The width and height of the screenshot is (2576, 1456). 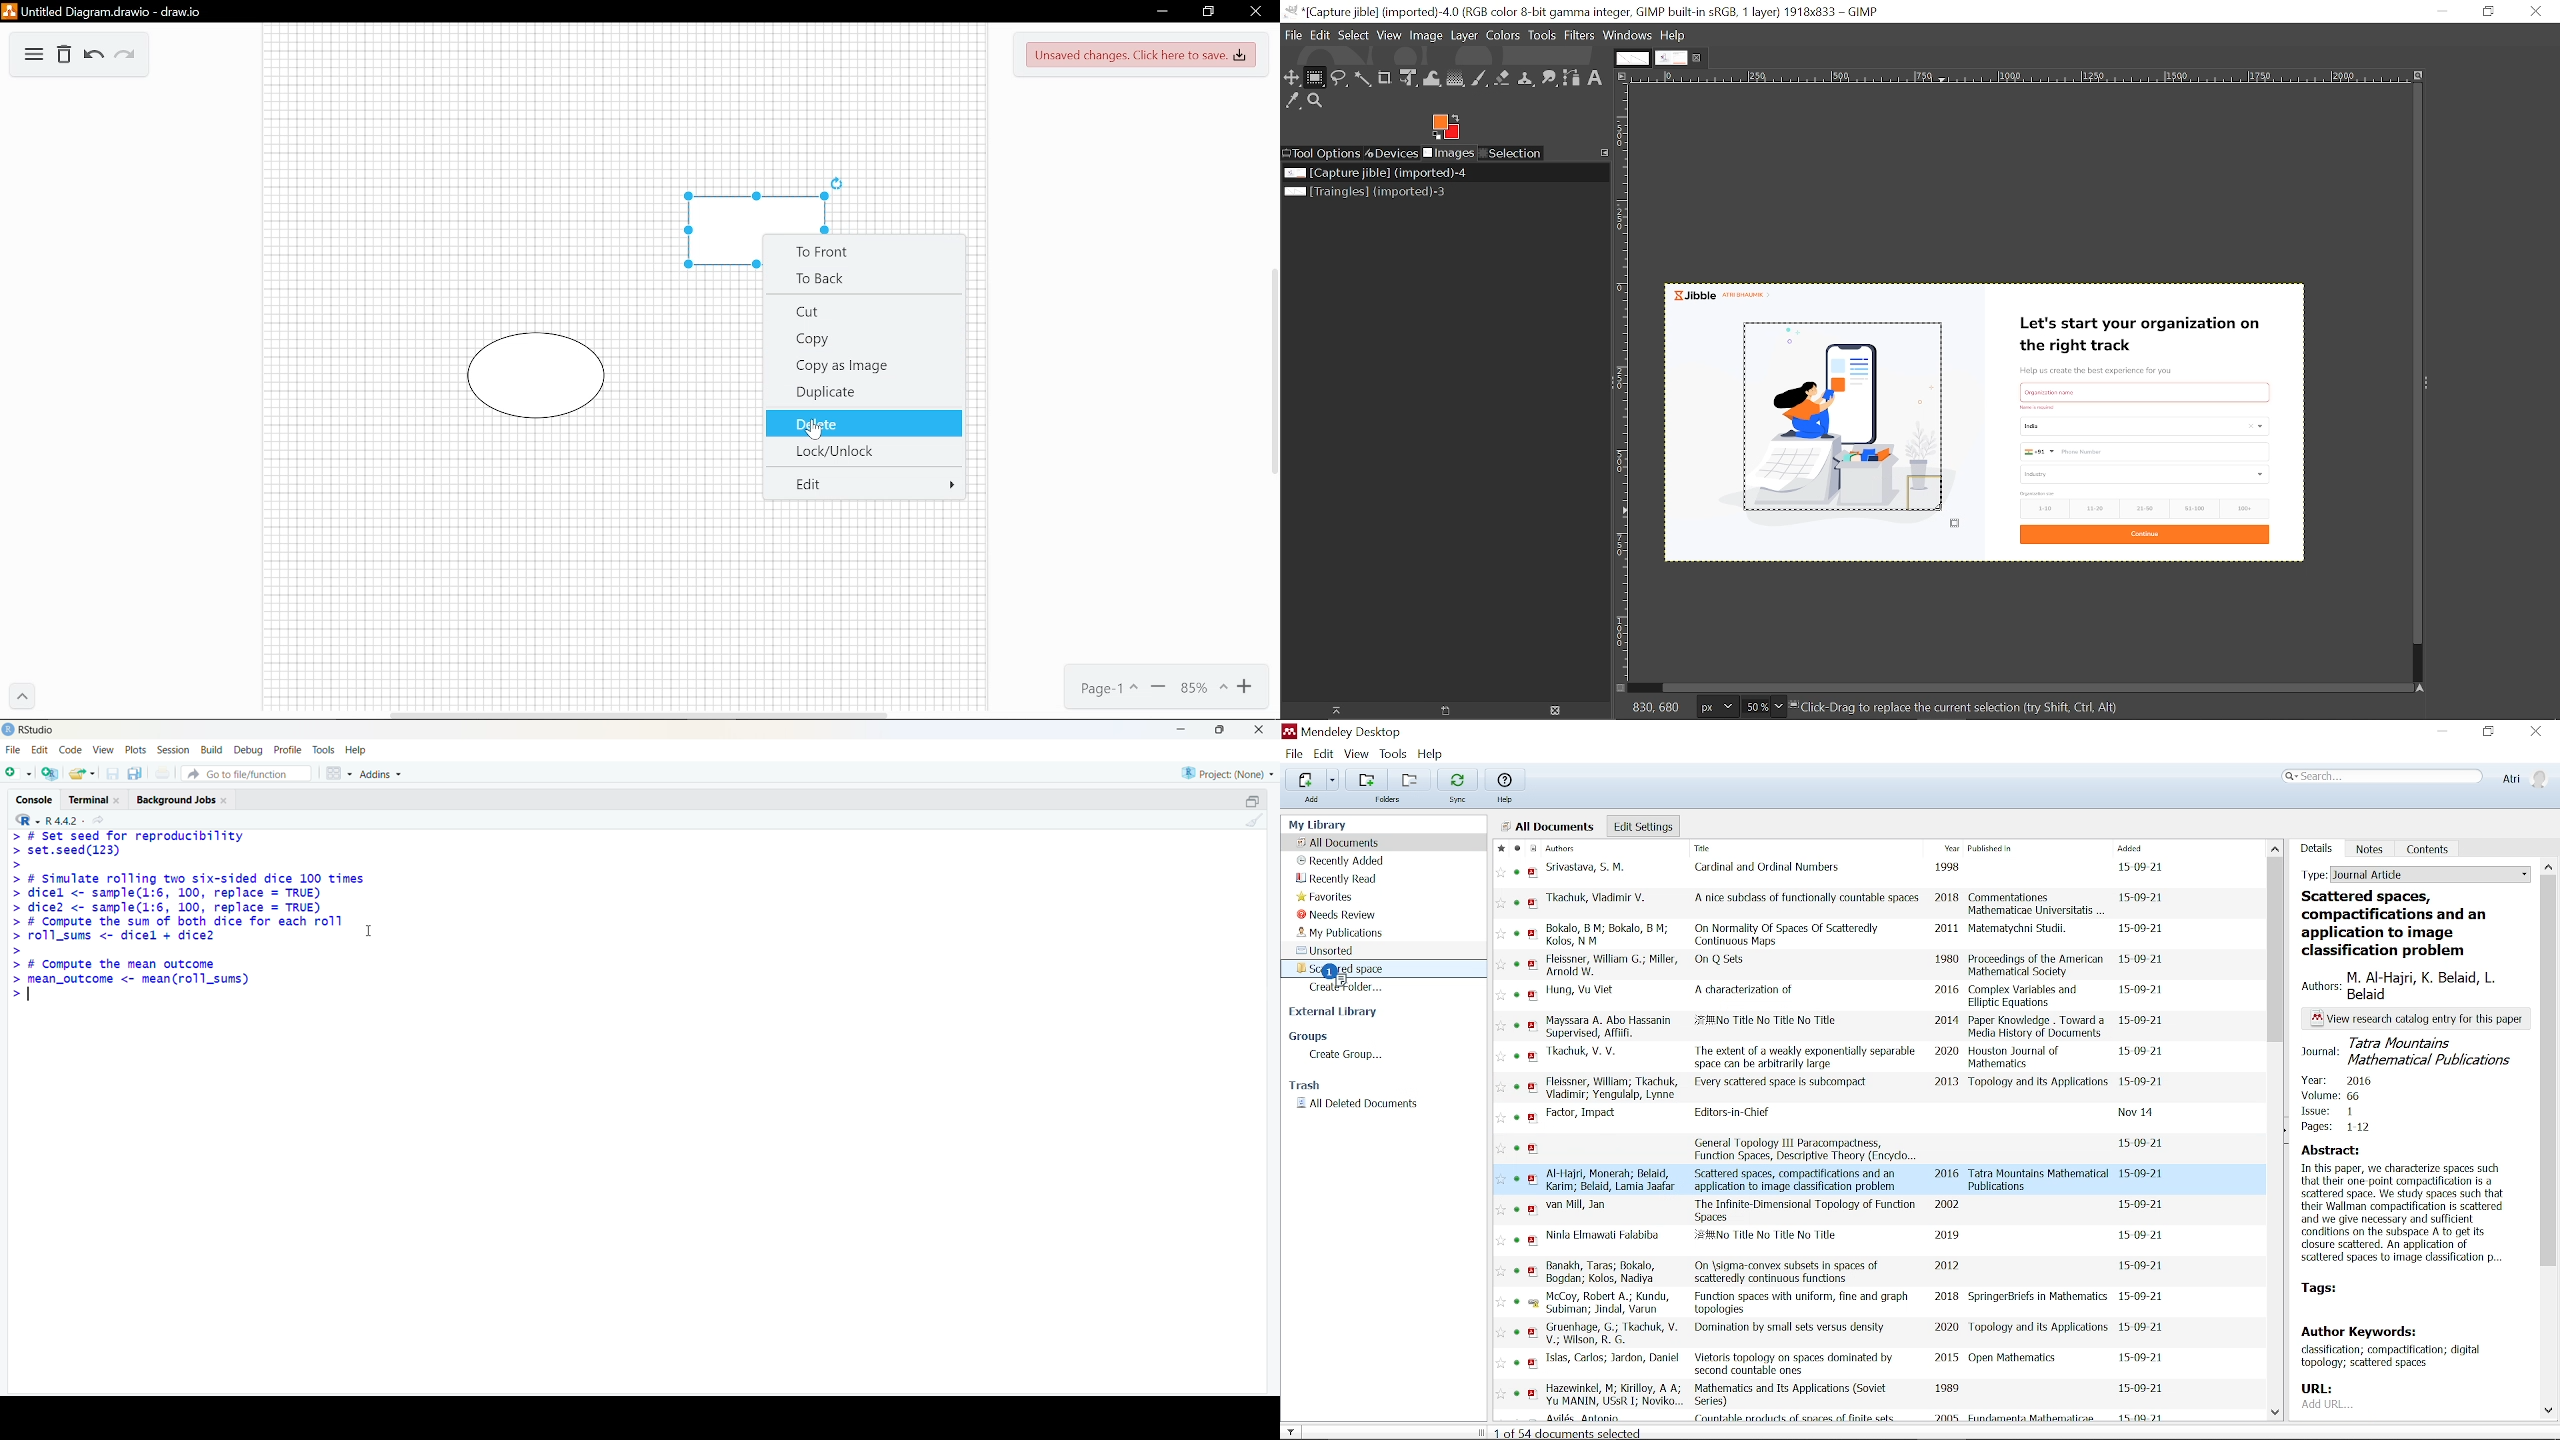 What do you see at coordinates (1333, 780) in the screenshot?
I see `Add files options` at bounding box center [1333, 780].